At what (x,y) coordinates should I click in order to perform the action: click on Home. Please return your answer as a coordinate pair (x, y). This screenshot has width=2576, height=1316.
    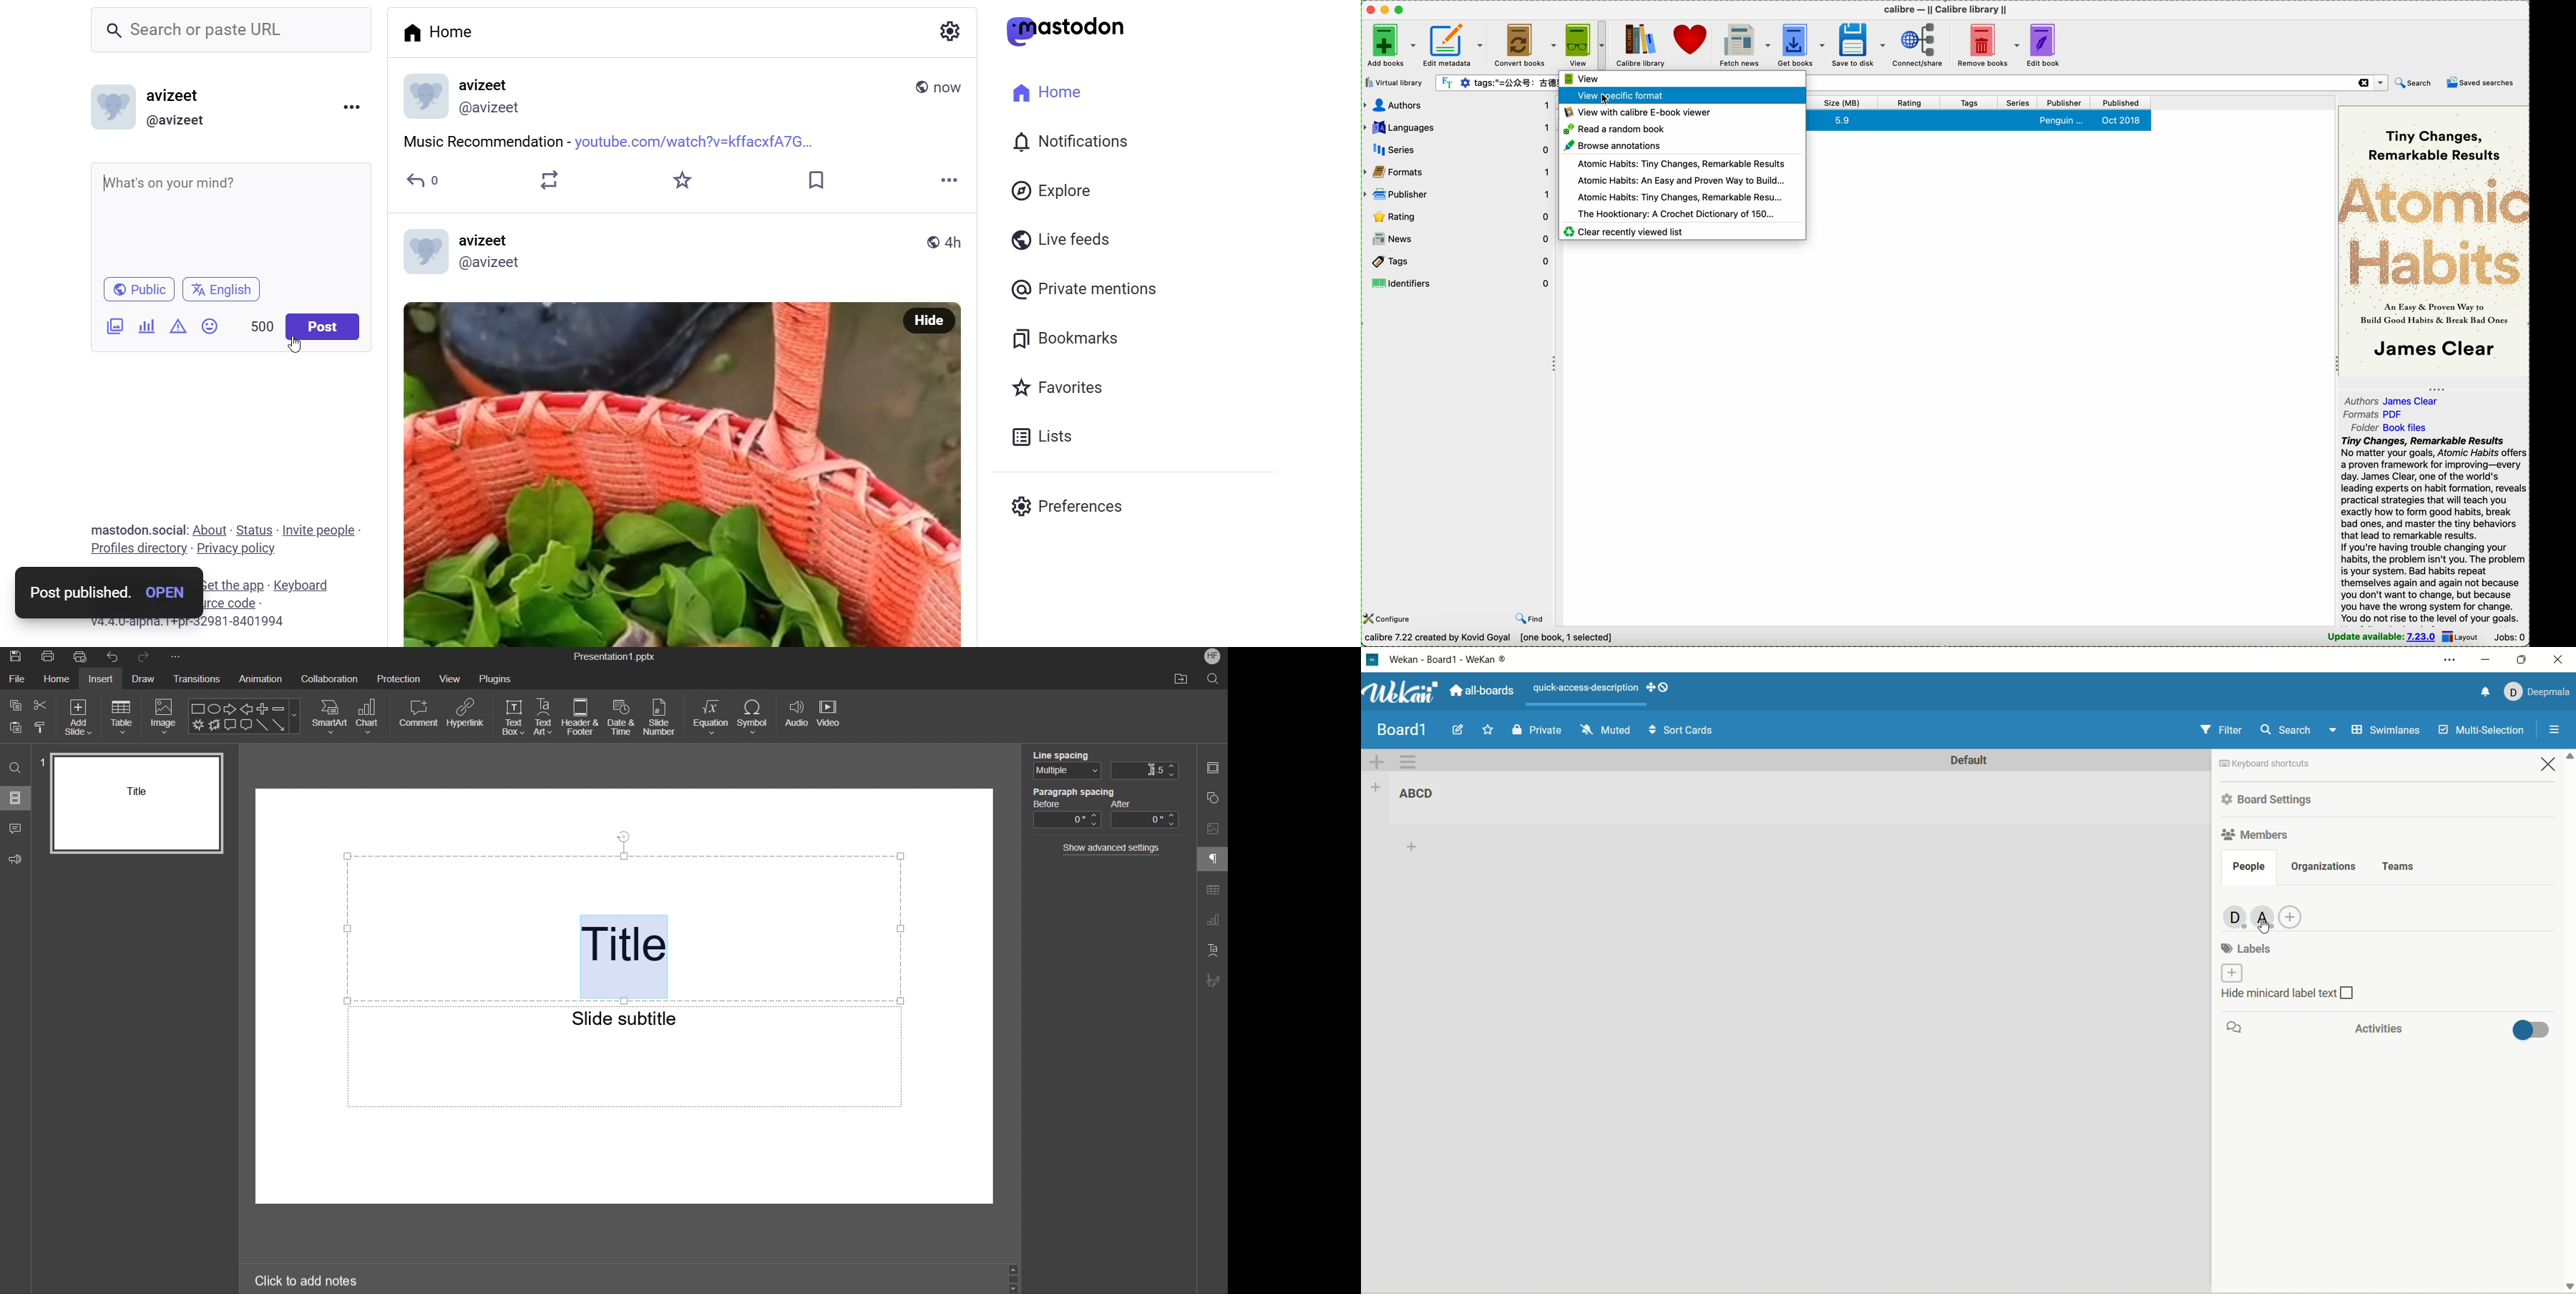
    Looking at the image, I should click on (57, 681).